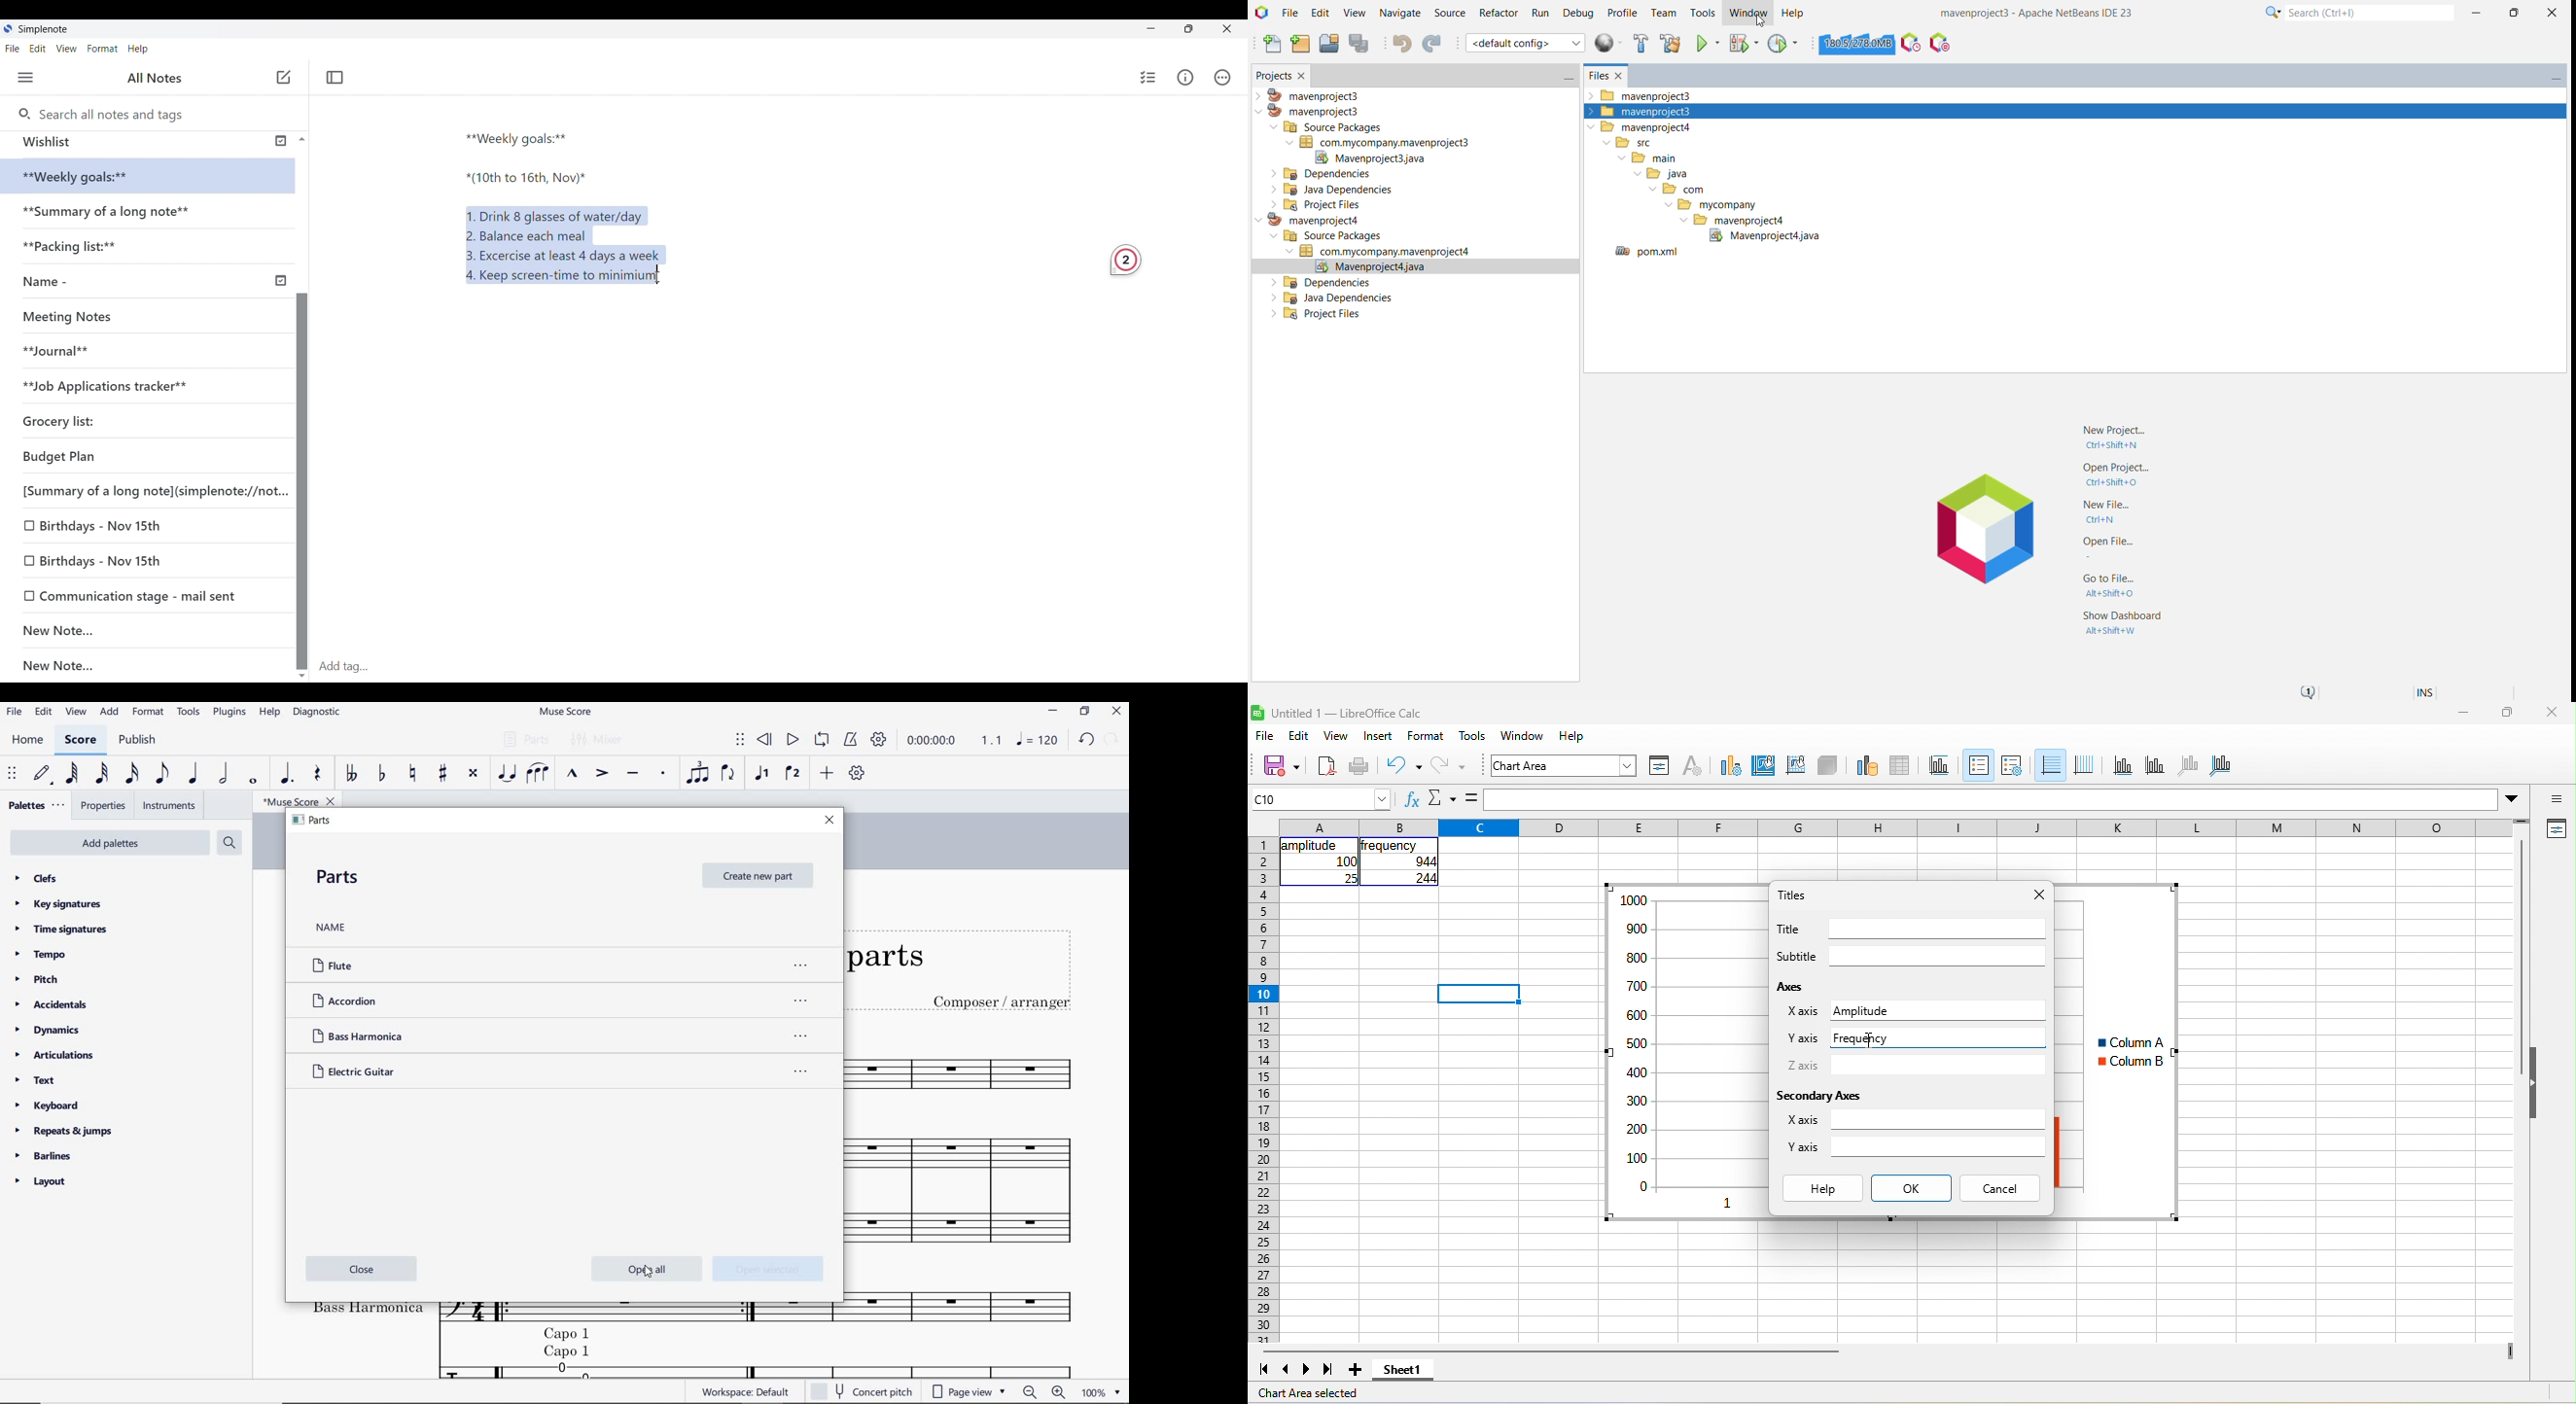  I want to click on edit, so click(1299, 735).